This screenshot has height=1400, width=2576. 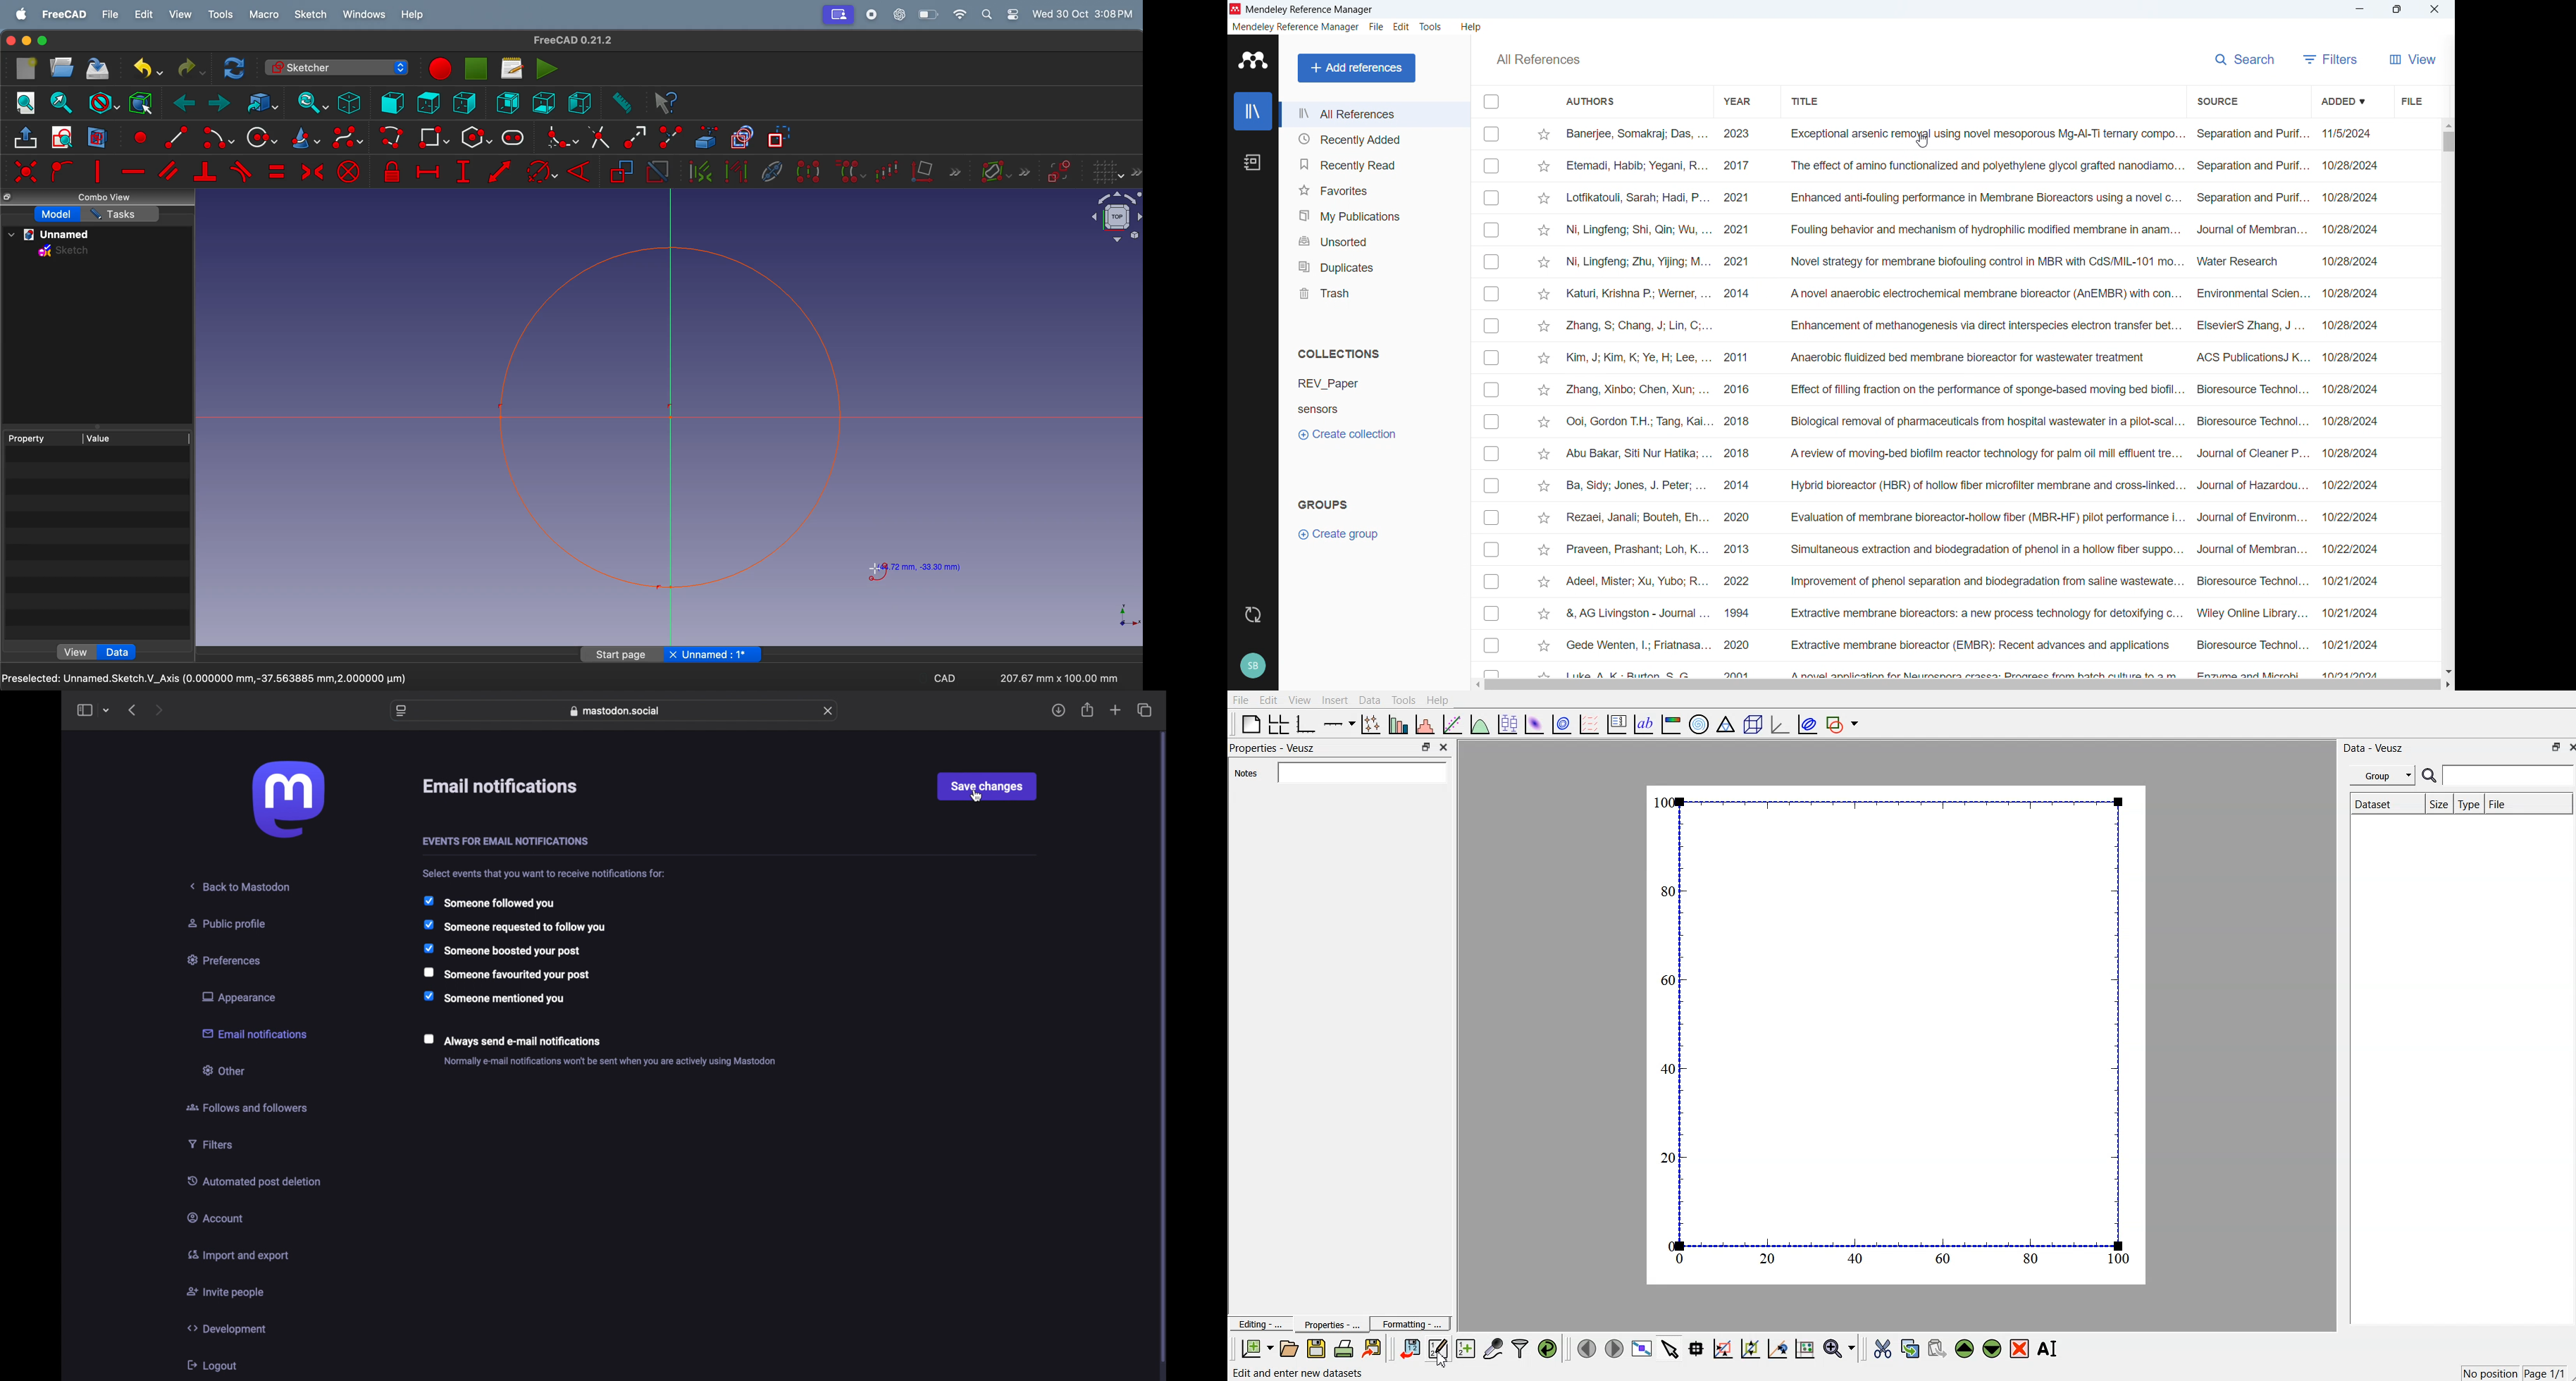 What do you see at coordinates (1738, 487) in the screenshot?
I see `2014` at bounding box center [1738, 487].